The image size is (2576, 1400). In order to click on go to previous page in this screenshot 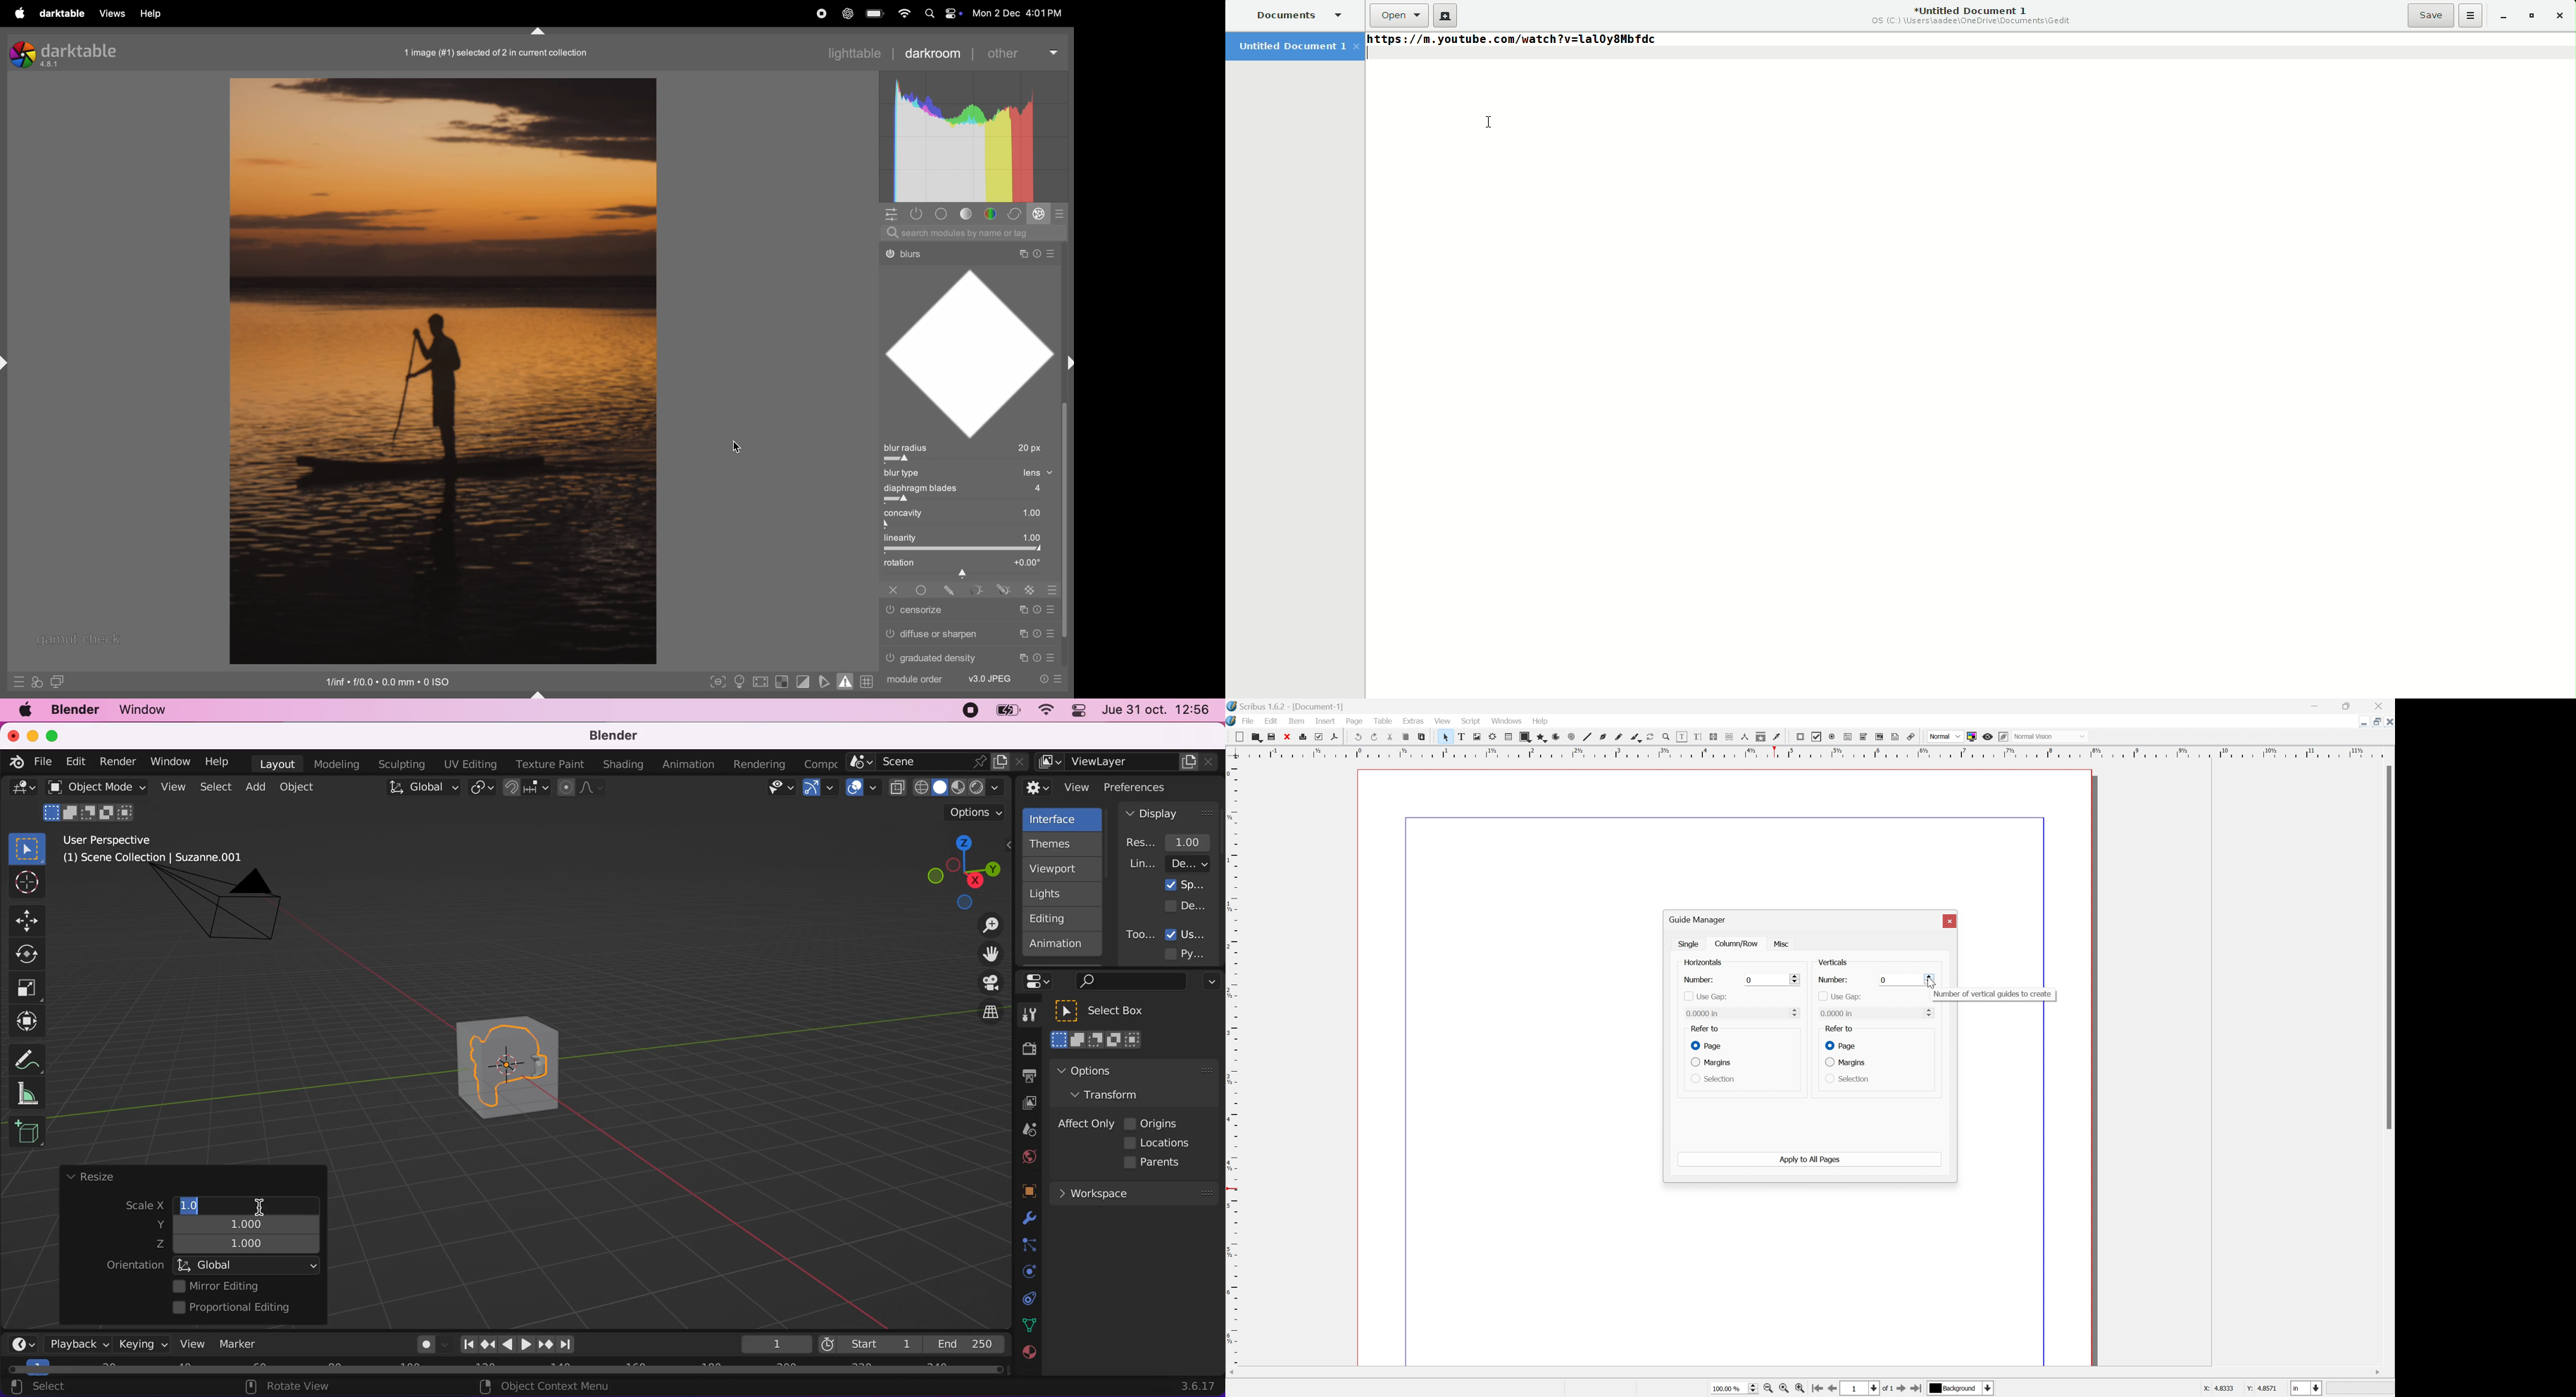, I will do `click(1832, 1390)`.